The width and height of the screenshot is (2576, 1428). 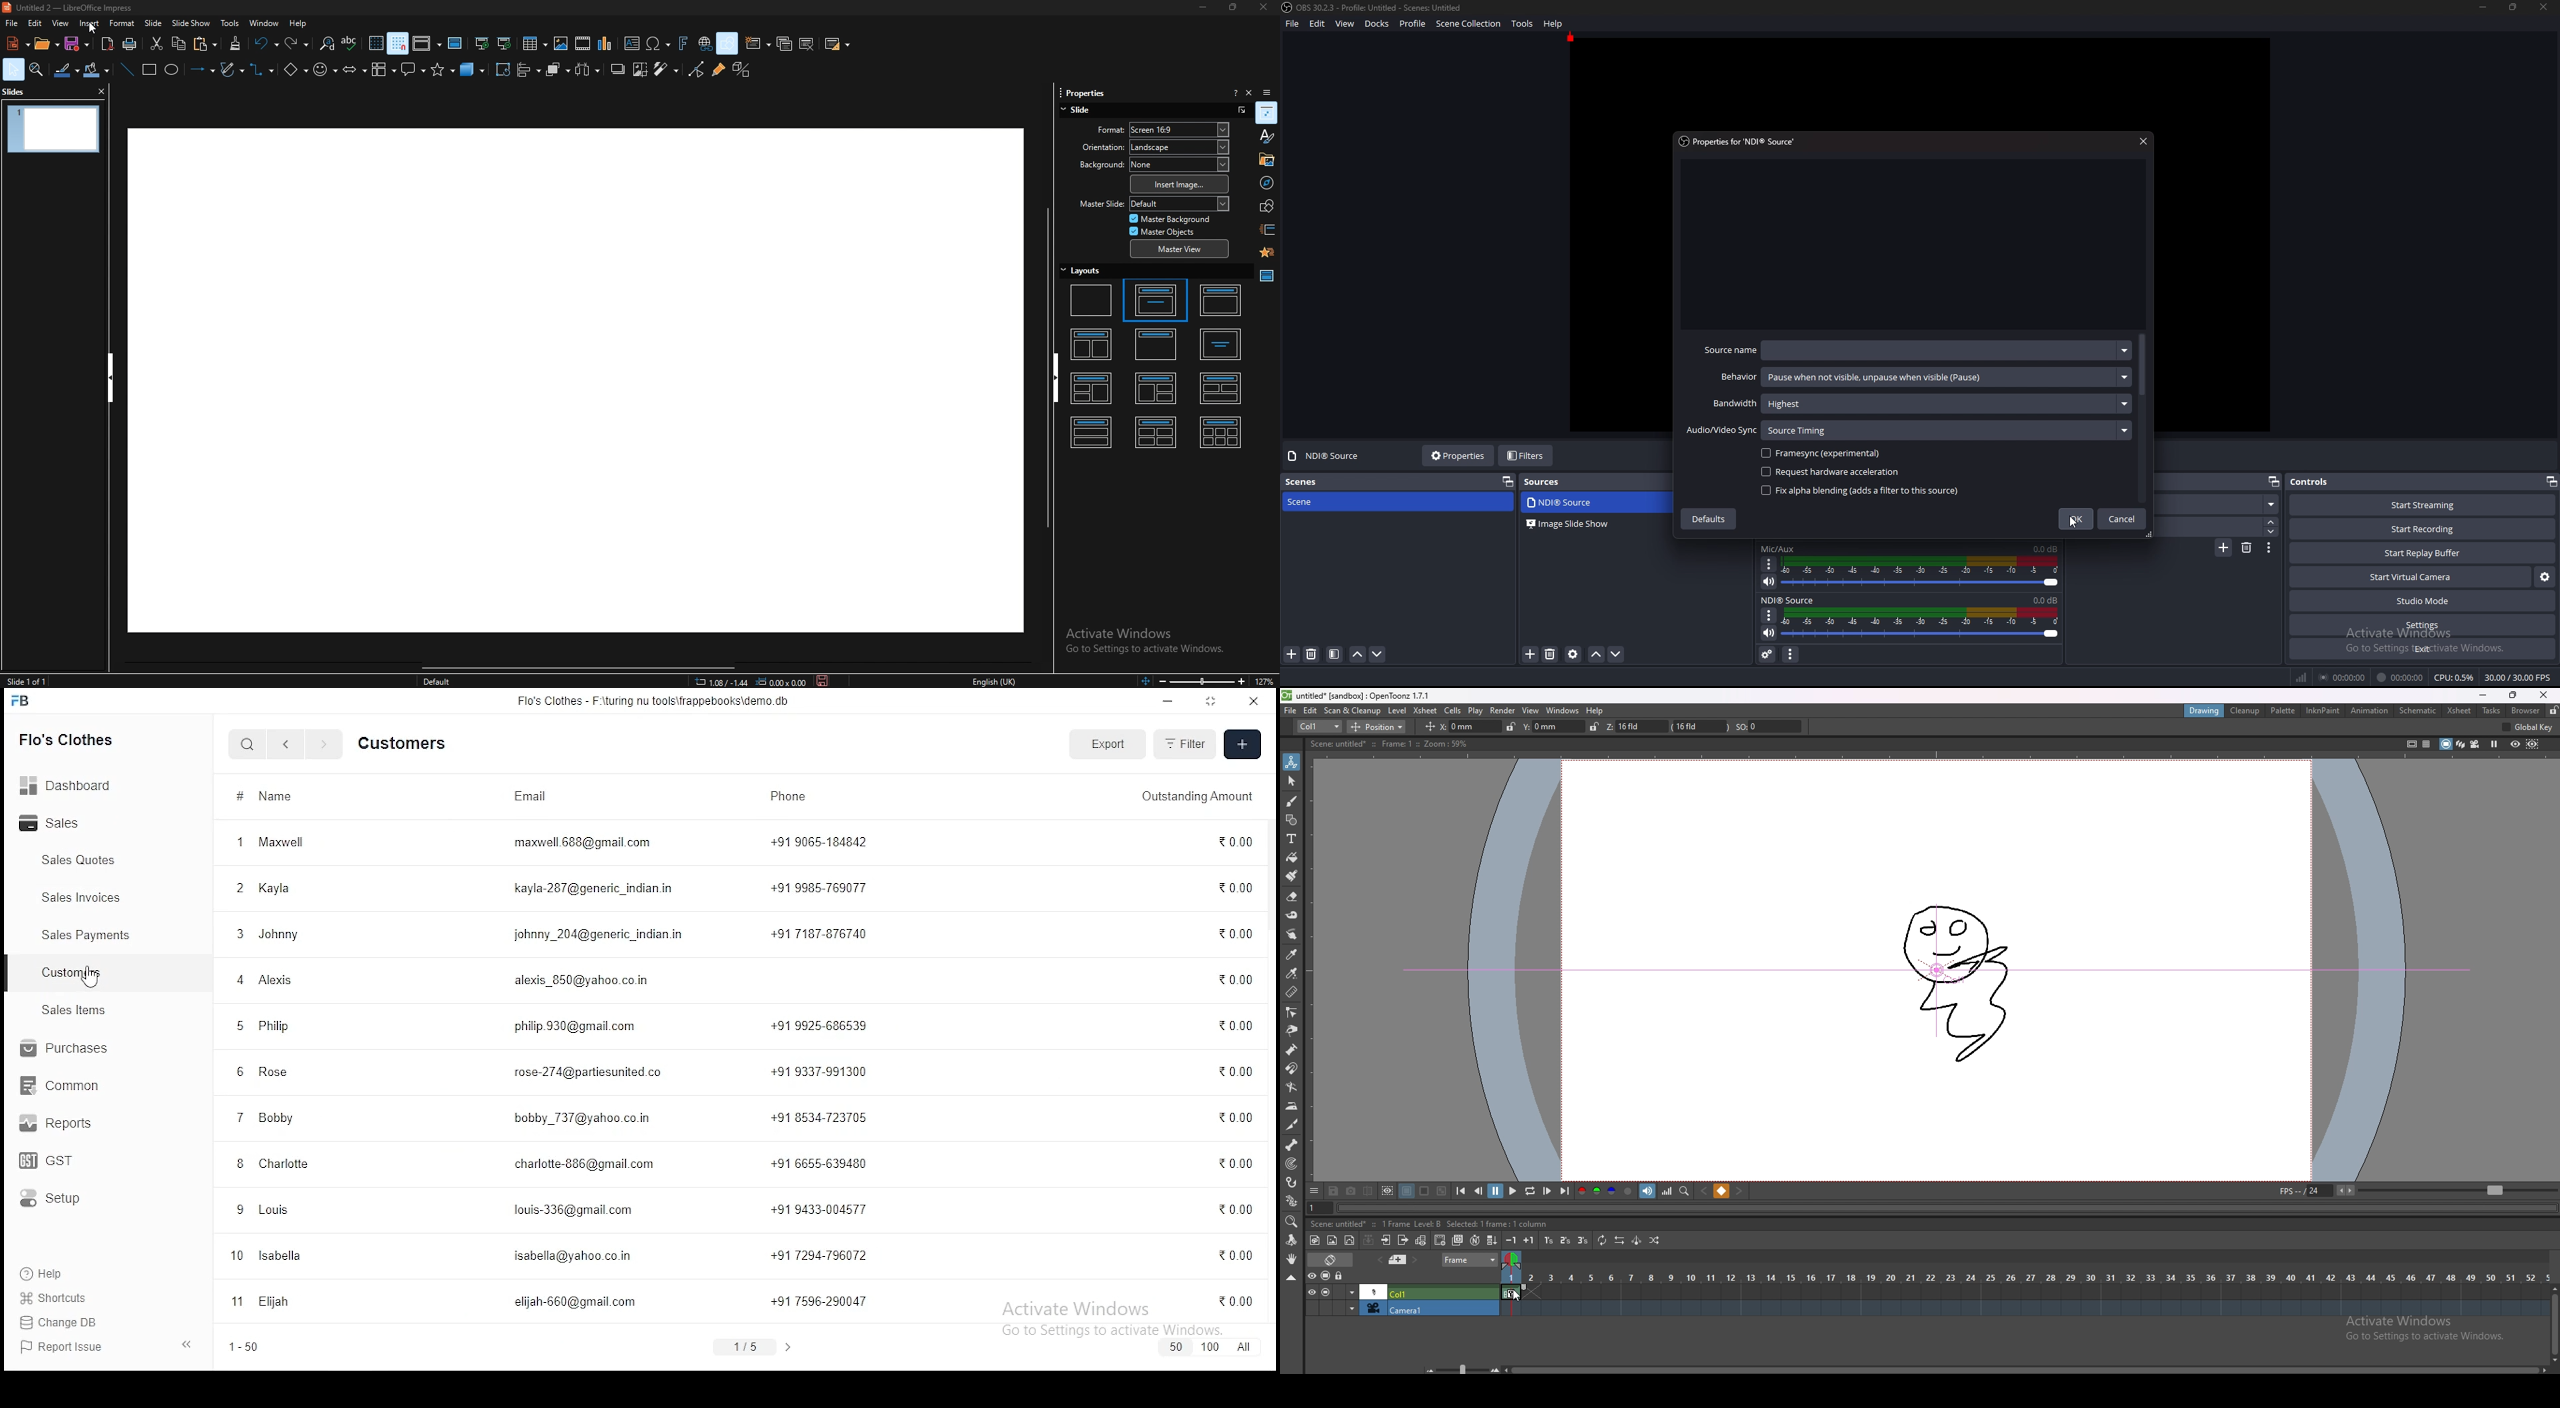 What do you see at coordinates (280, 1256) in the screenshot?
I see `Isabella` at bounding box center [280, 1256].